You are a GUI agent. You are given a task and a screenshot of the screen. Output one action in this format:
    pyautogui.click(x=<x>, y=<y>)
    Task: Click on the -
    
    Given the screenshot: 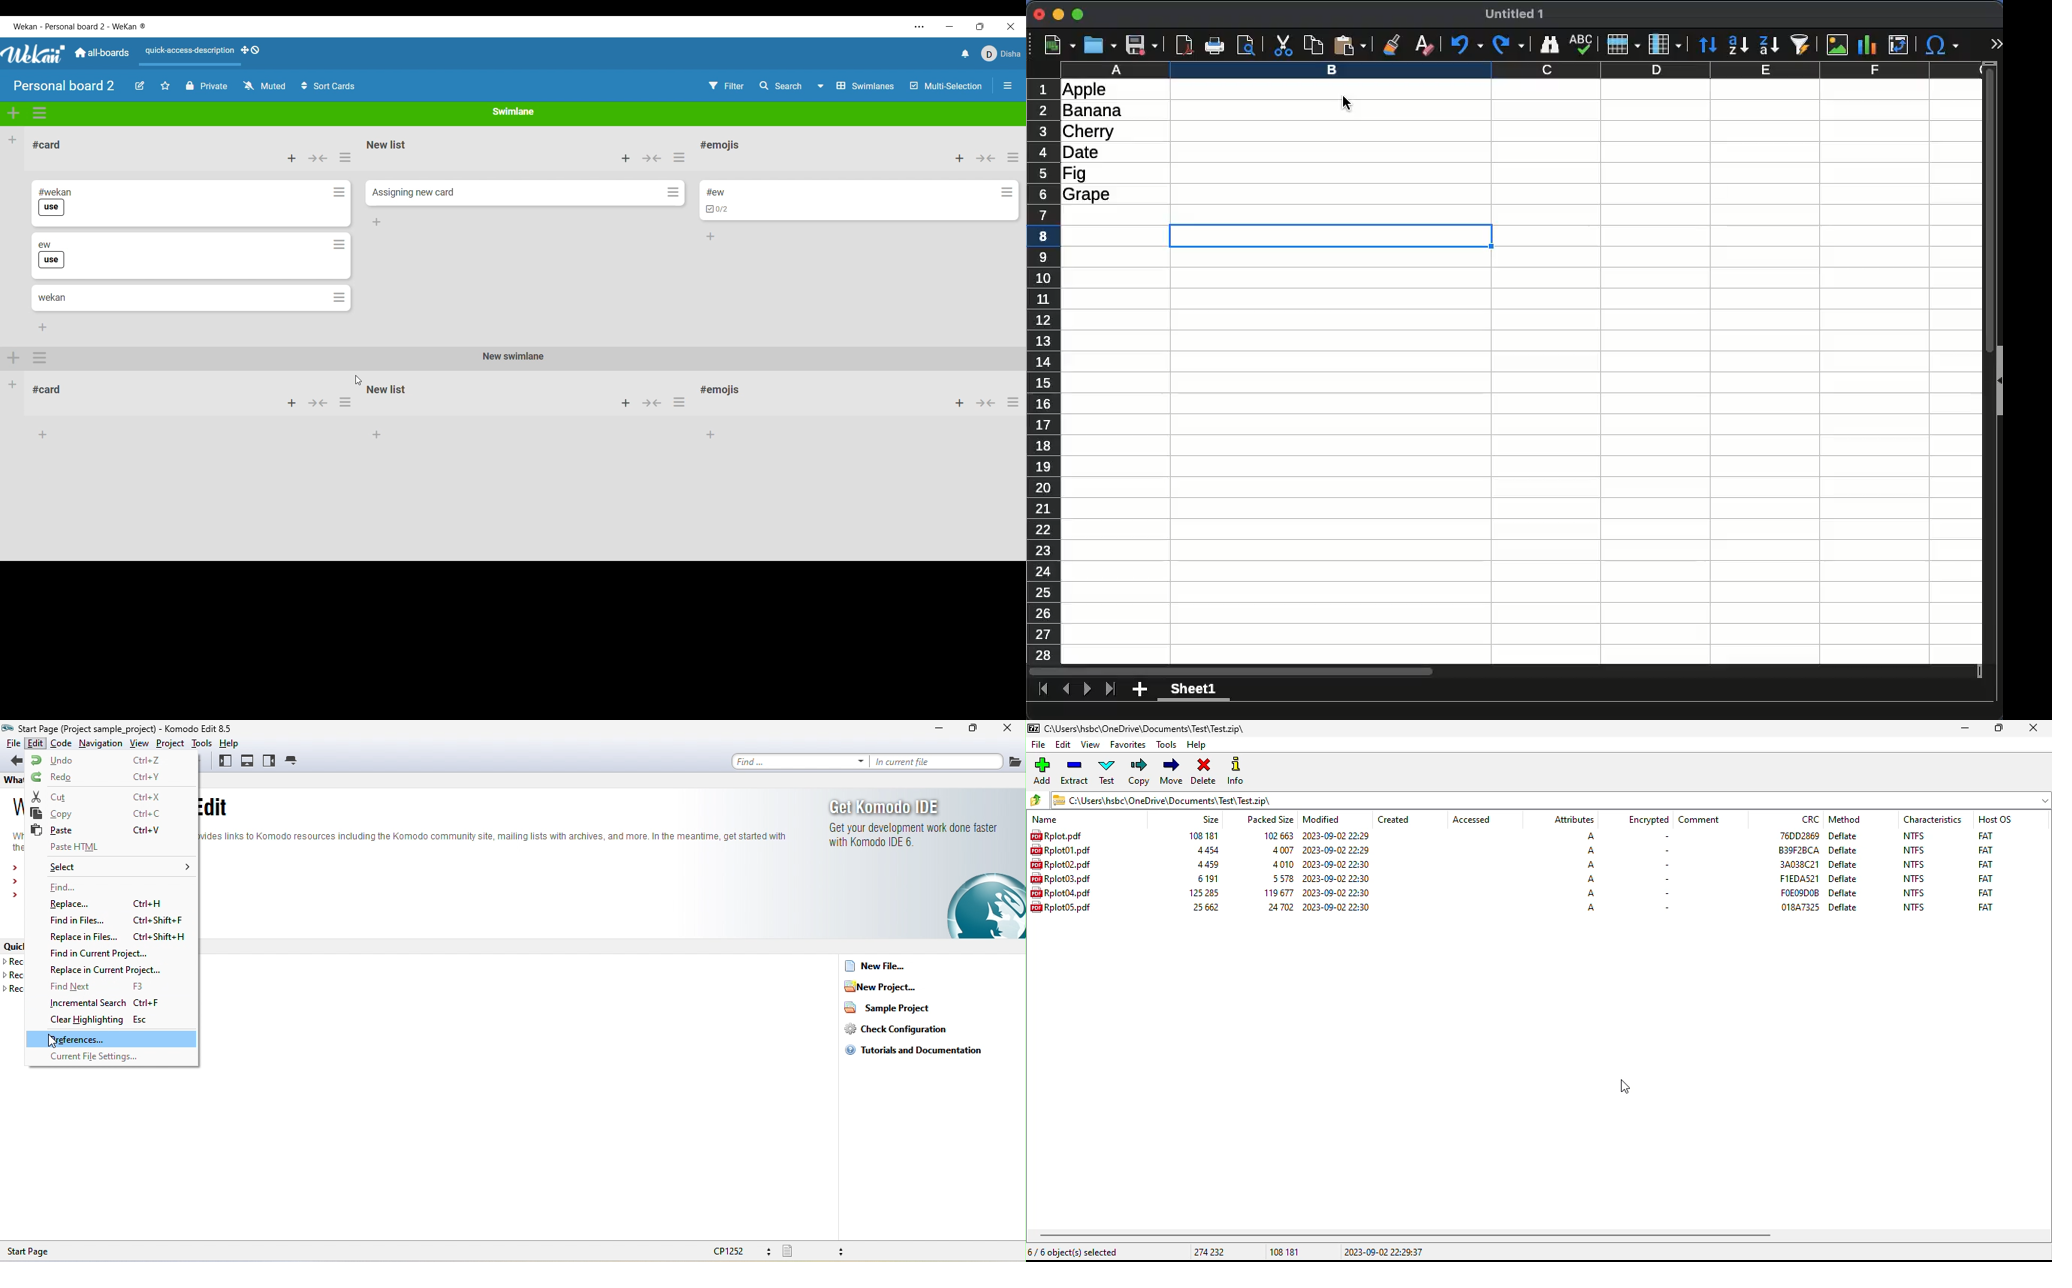 What is the action you would take?
    pyautogui.click(x=1666, y=851)
    